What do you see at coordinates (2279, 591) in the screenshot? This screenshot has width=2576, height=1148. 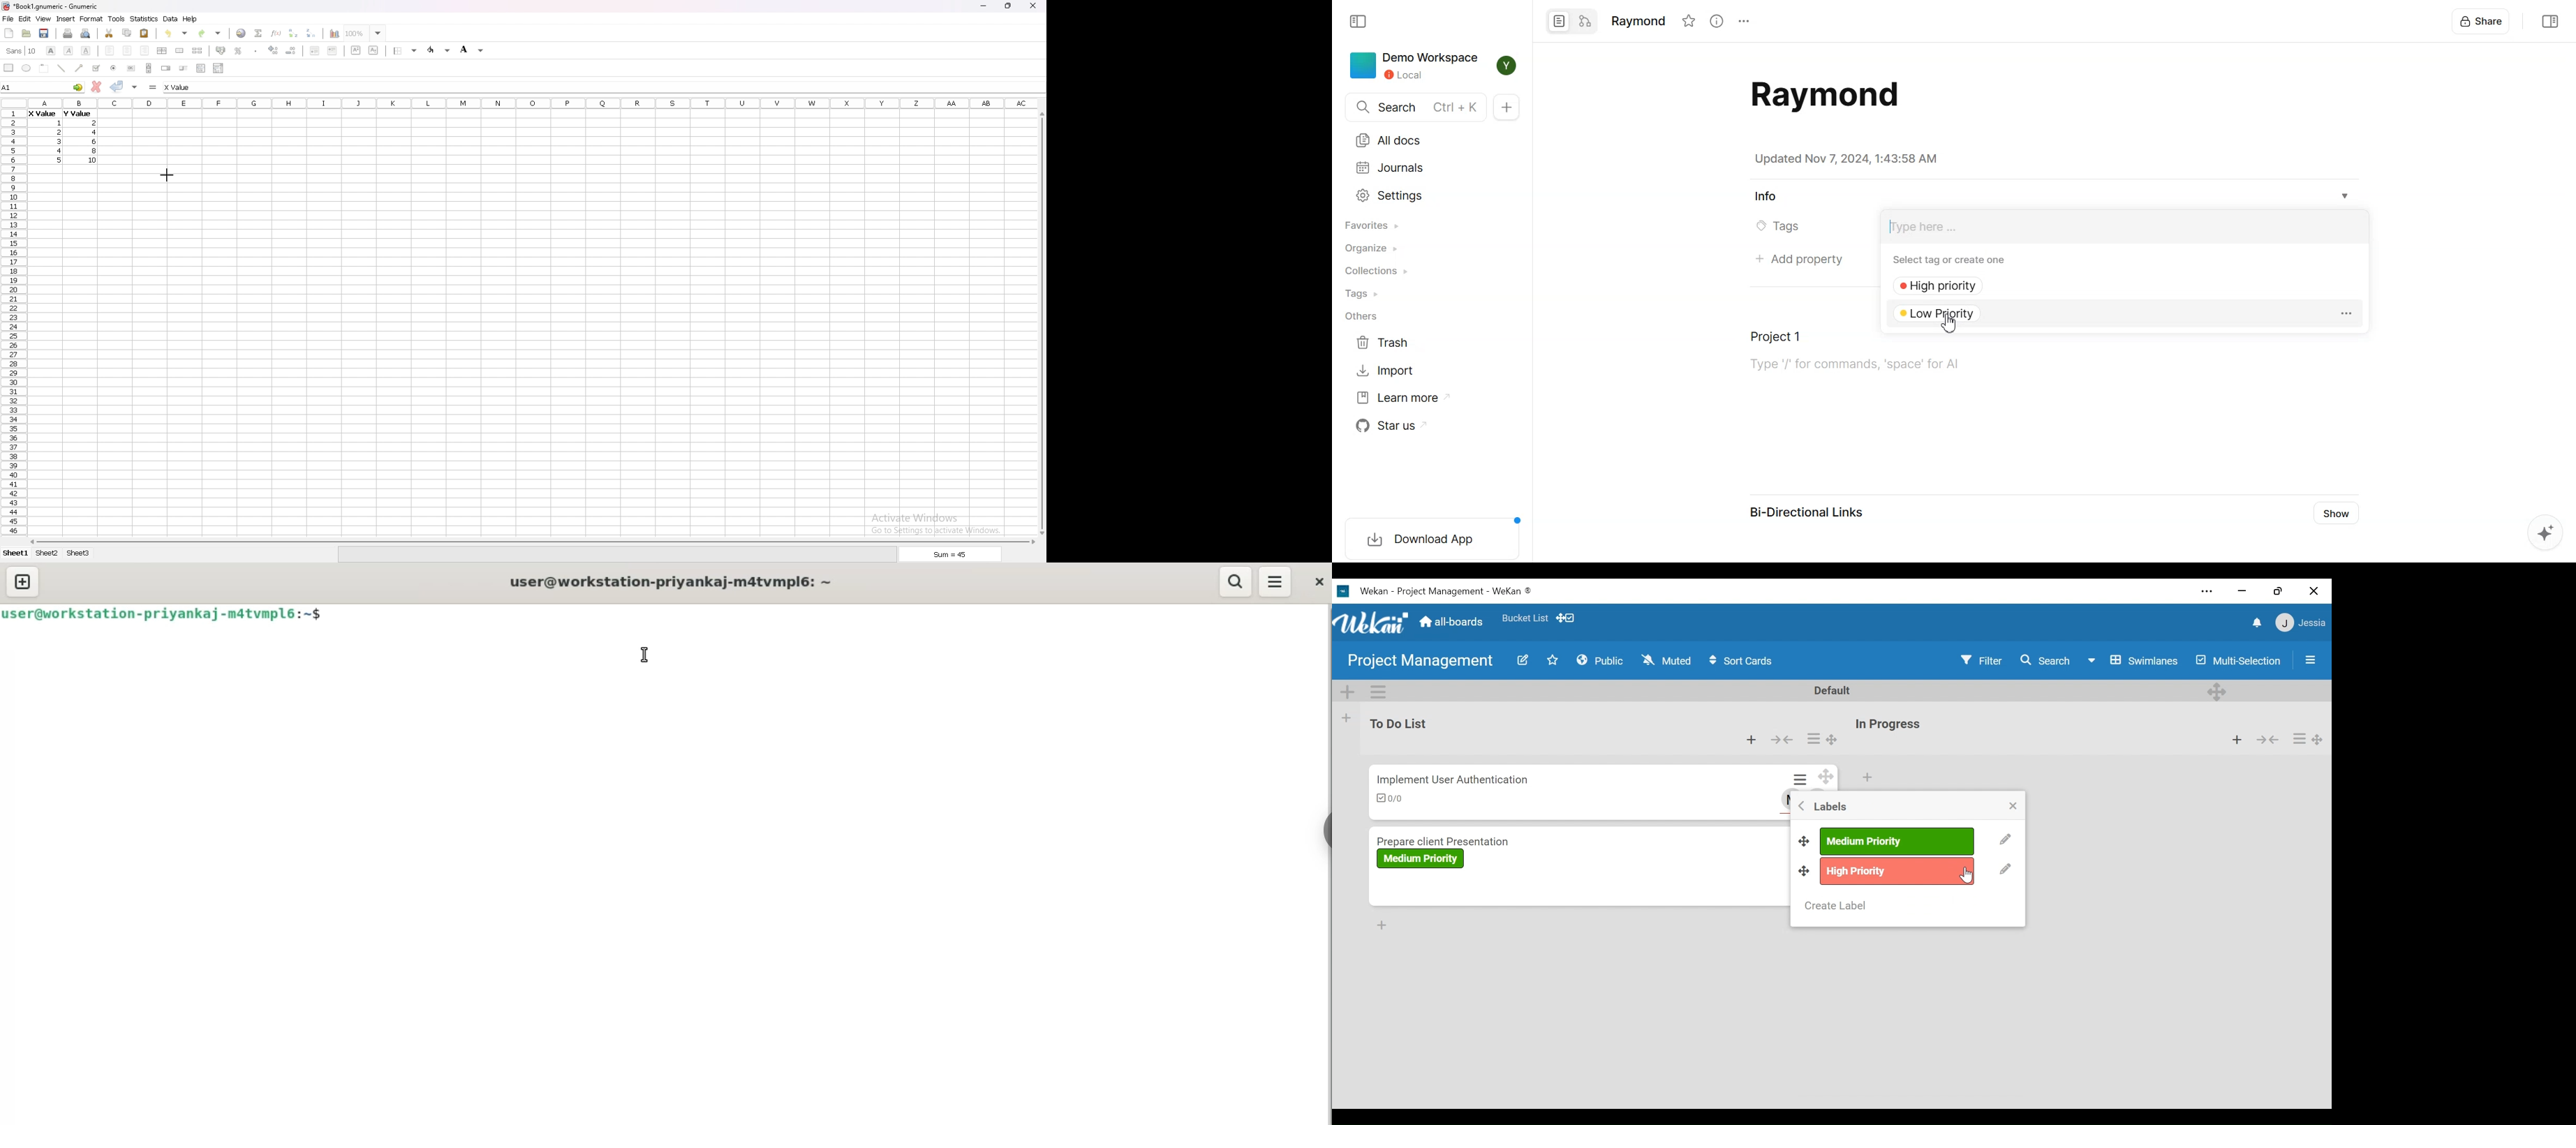 I see `restore` at bounding box center [2279, 591].